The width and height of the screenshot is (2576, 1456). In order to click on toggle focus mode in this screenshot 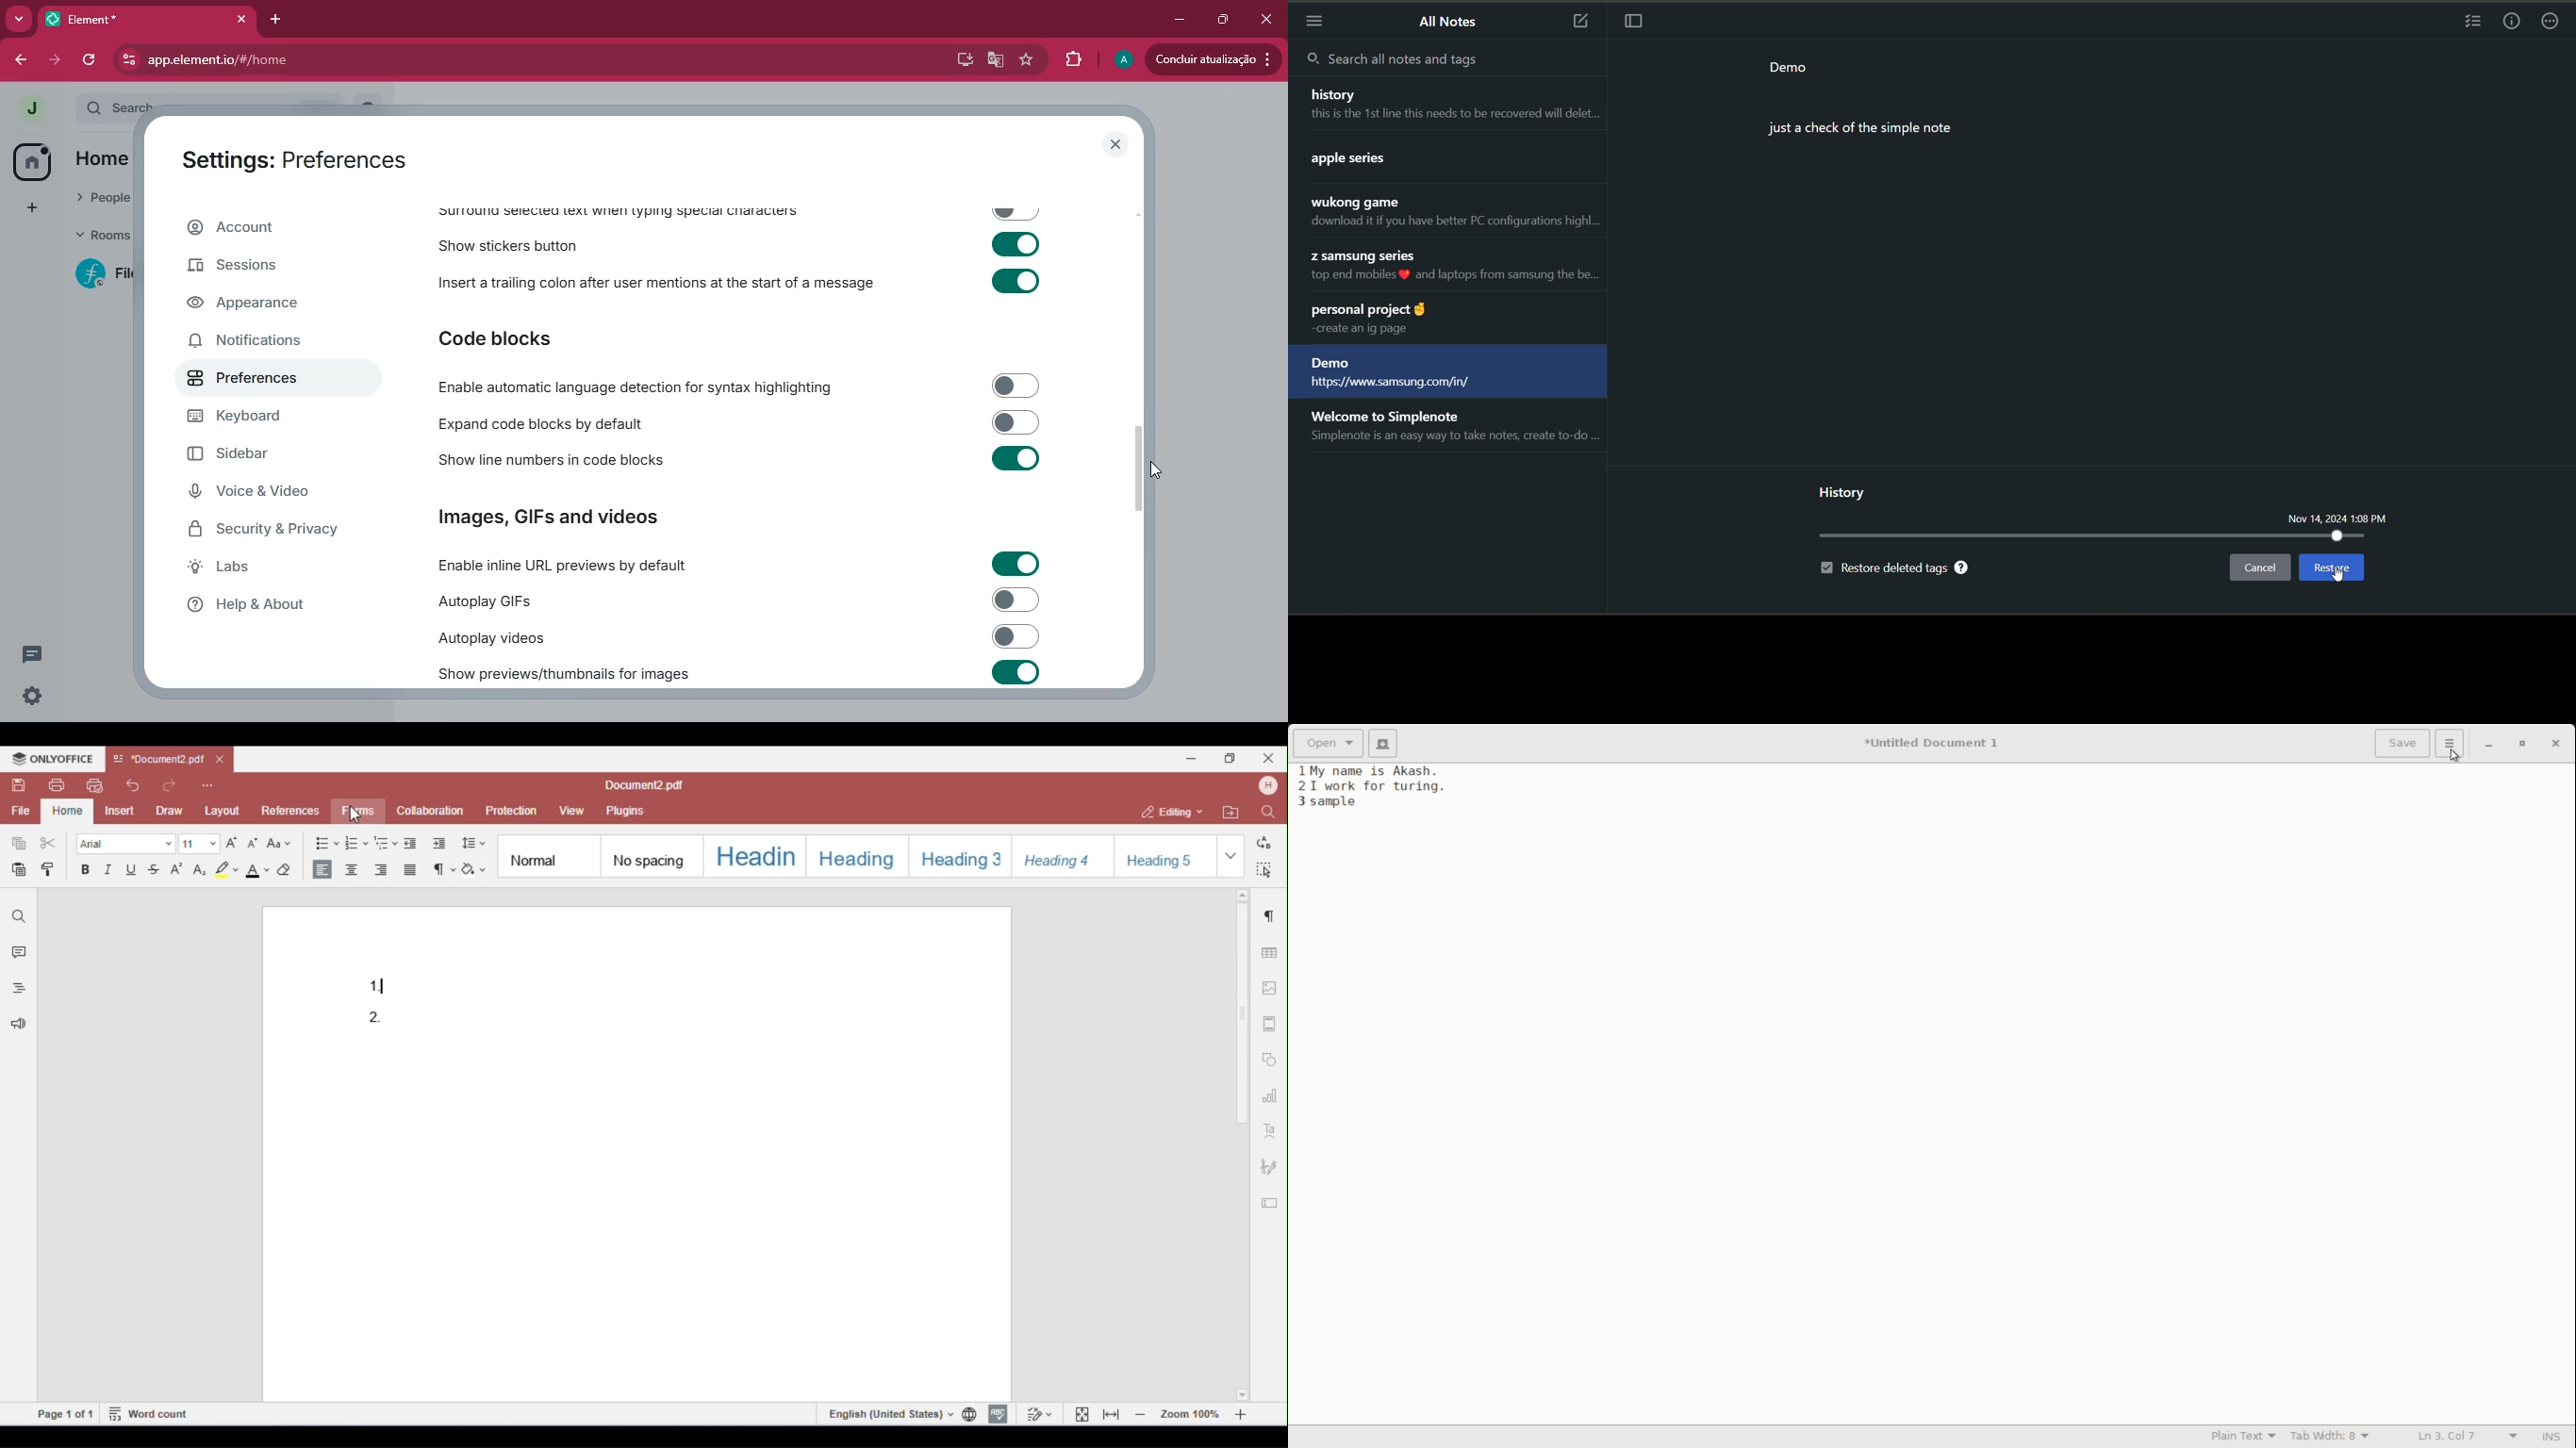, I will do `click(1632, 23)`.